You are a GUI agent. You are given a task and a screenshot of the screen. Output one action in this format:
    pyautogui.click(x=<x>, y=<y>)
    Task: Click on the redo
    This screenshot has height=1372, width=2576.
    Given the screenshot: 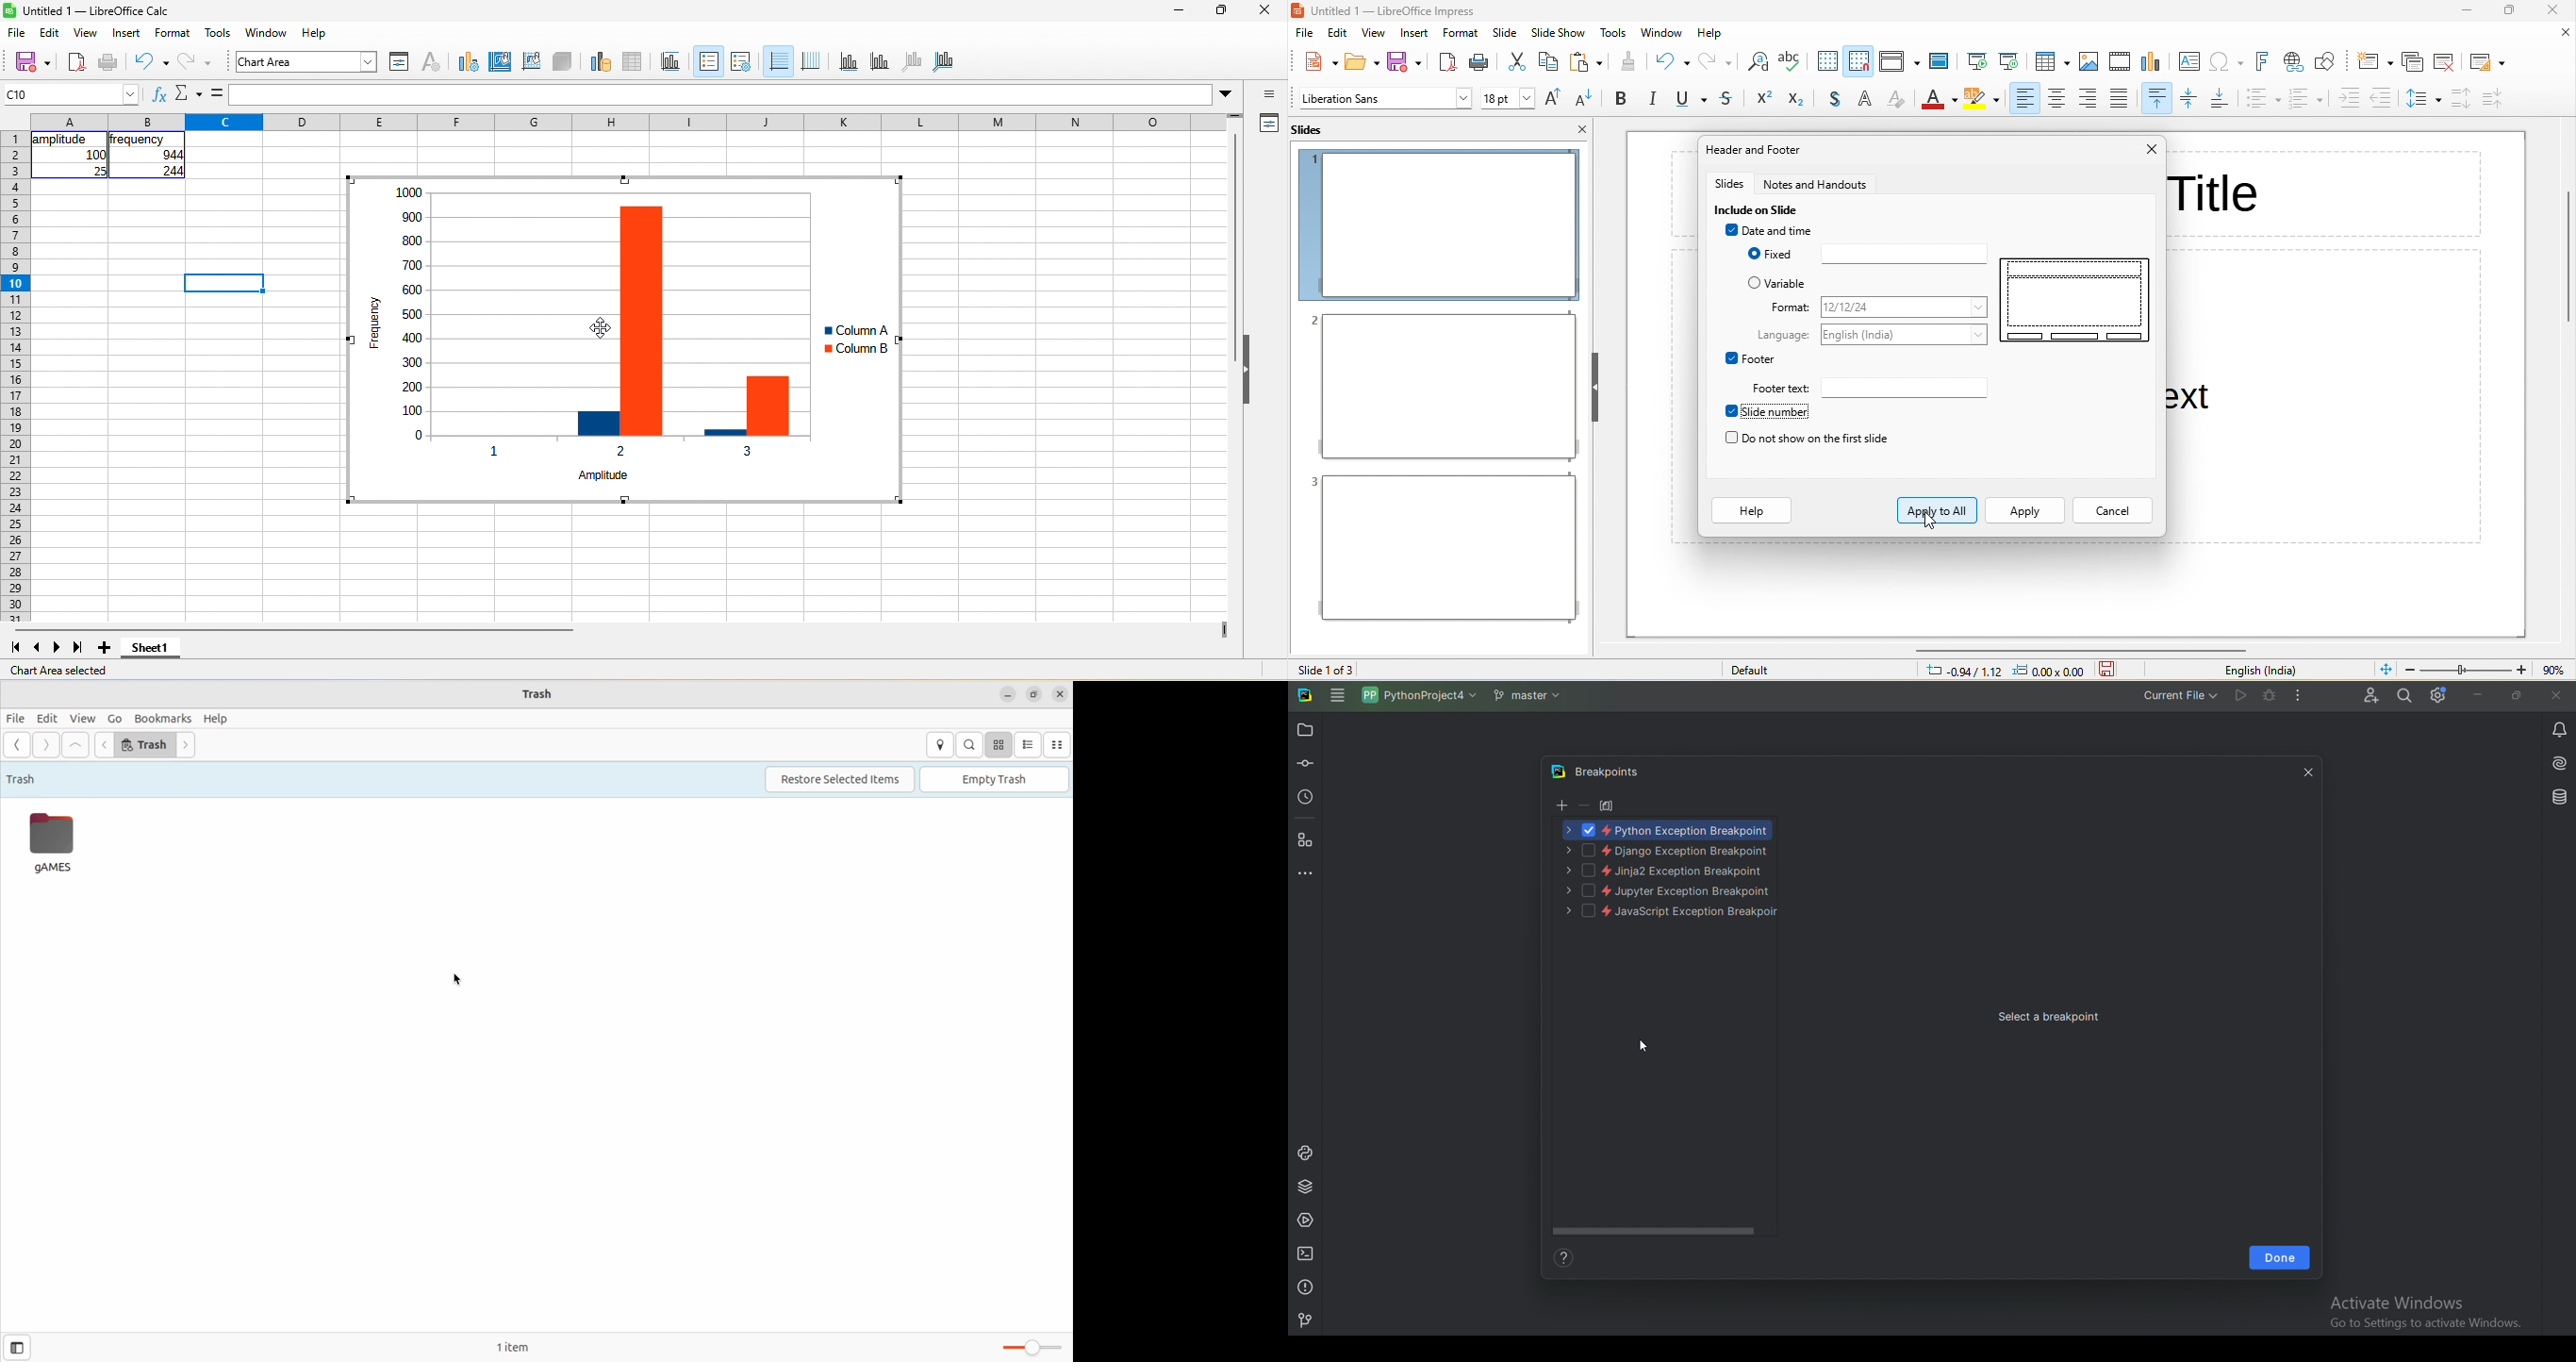 What is the action you would take?
    pyautogui.click(x=1717, y=61)
    